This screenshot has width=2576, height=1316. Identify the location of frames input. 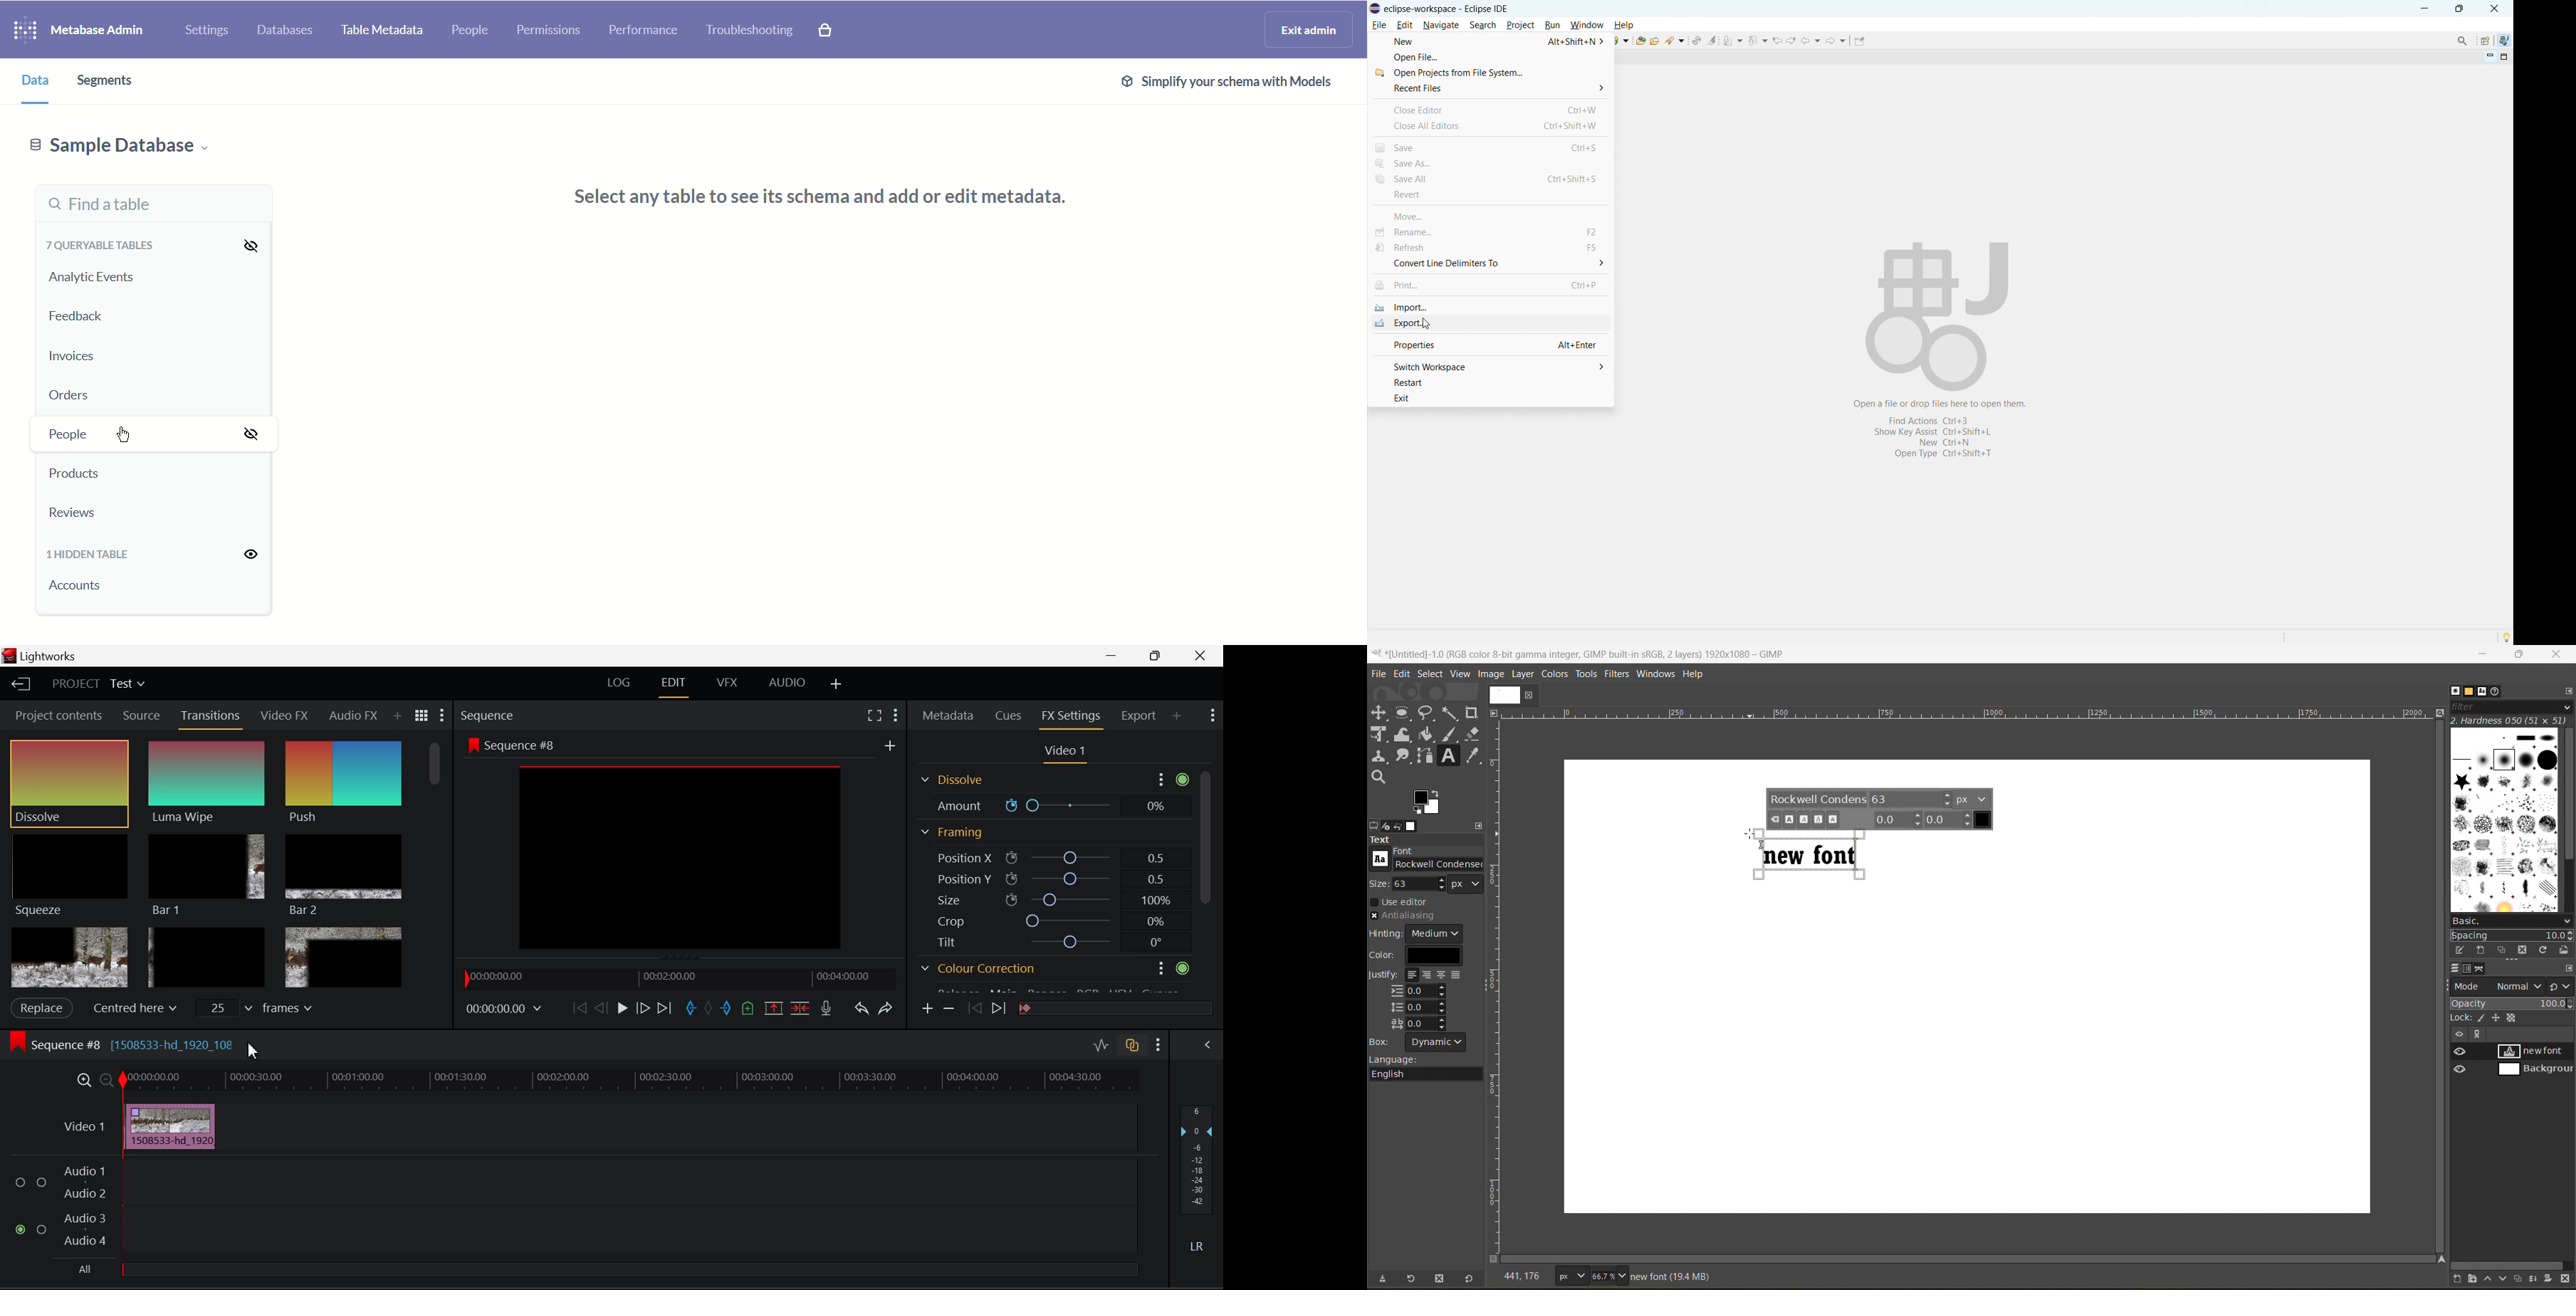
(254, 1006).